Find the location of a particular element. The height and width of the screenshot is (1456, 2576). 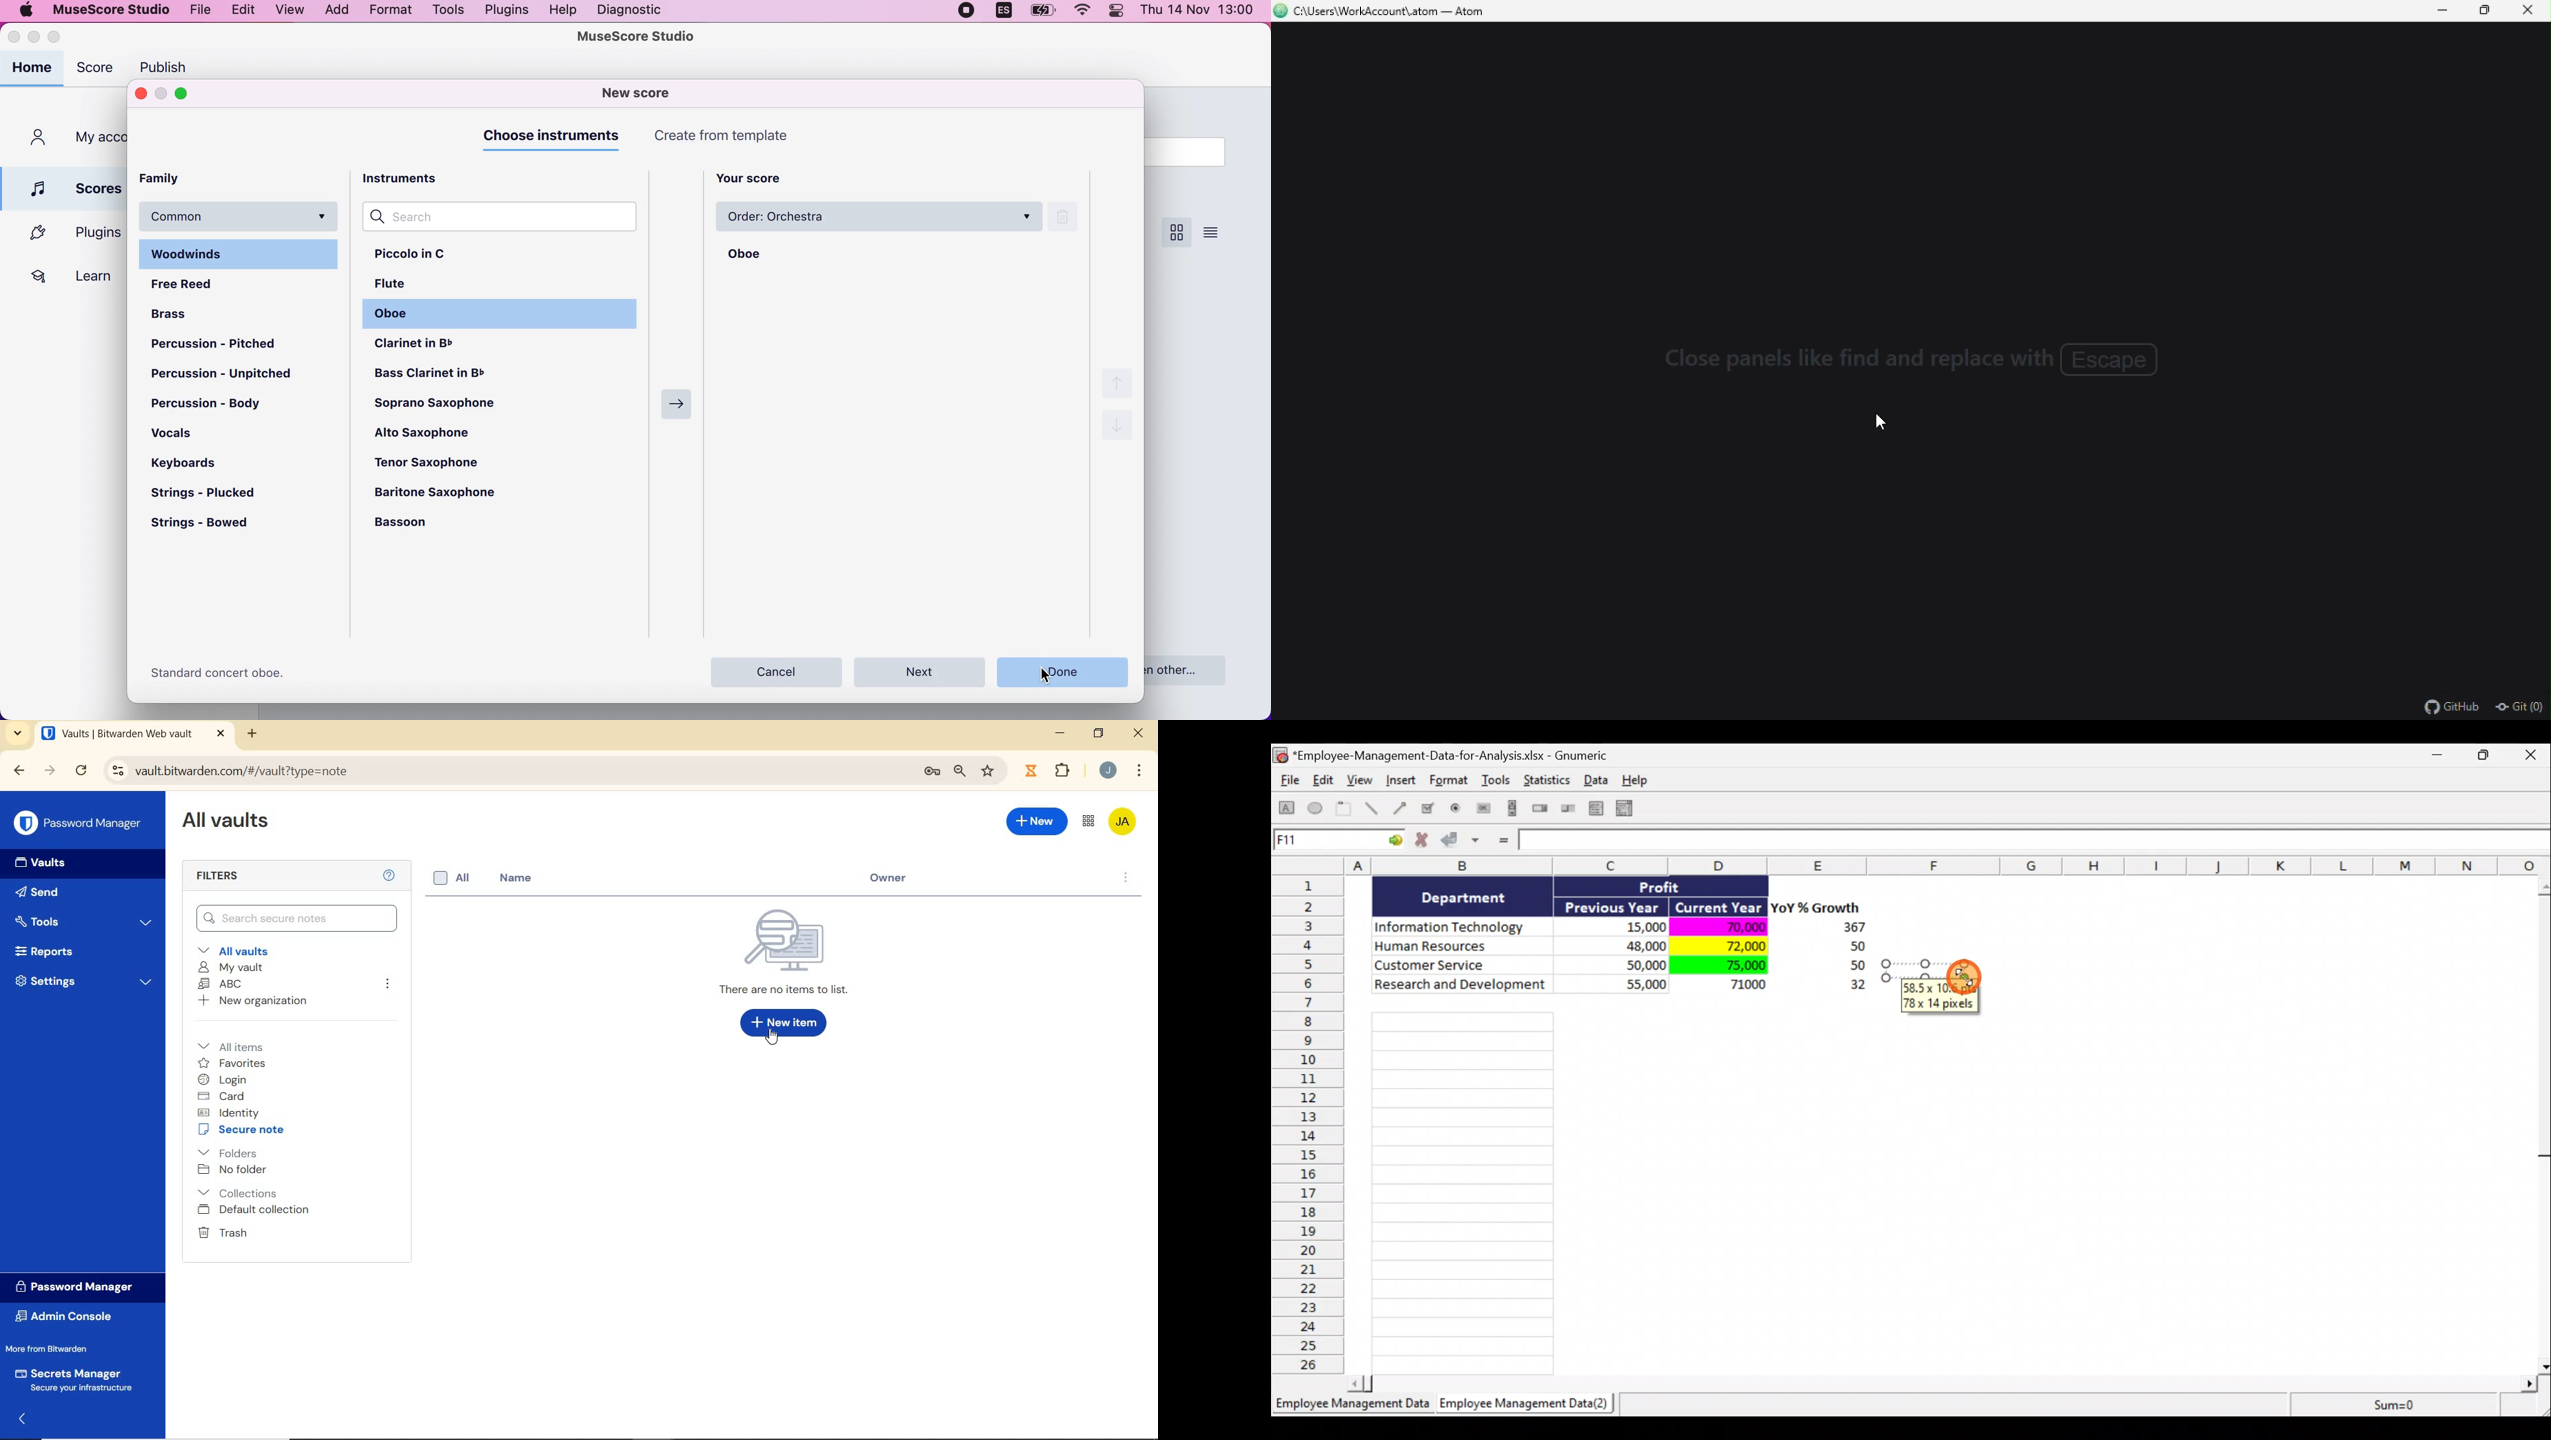

score view is located at coordinates (1175, 233).